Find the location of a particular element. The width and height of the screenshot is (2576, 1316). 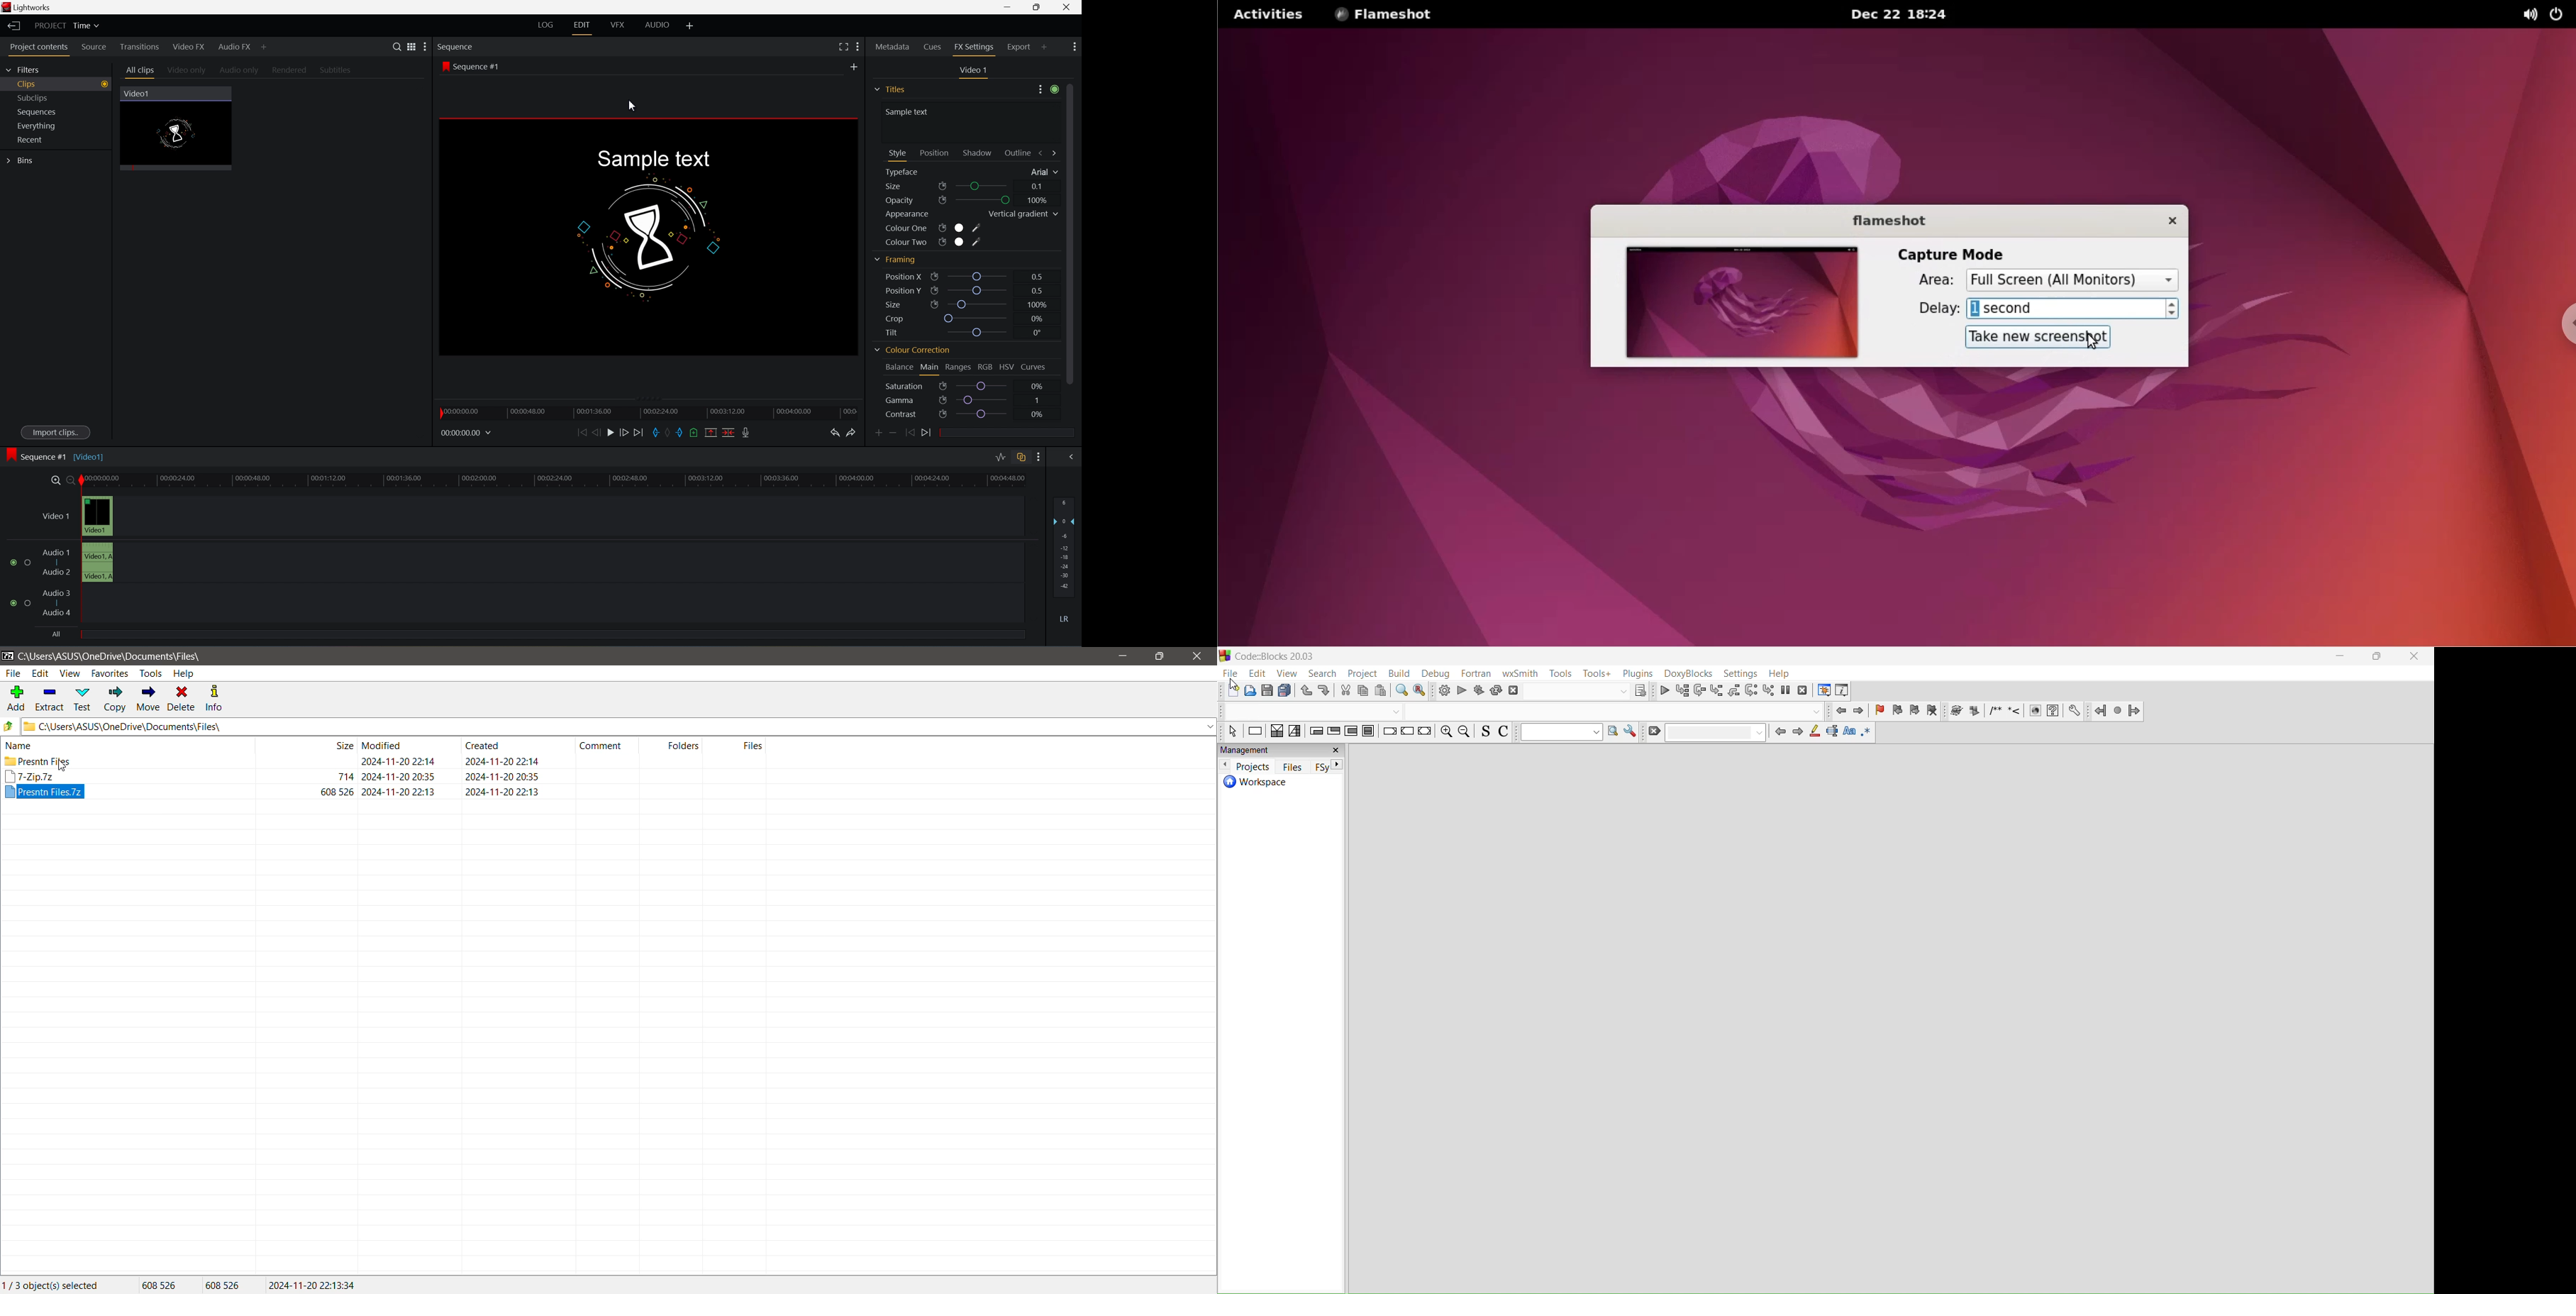

remove the marked section is located at coordinates (710, 433).